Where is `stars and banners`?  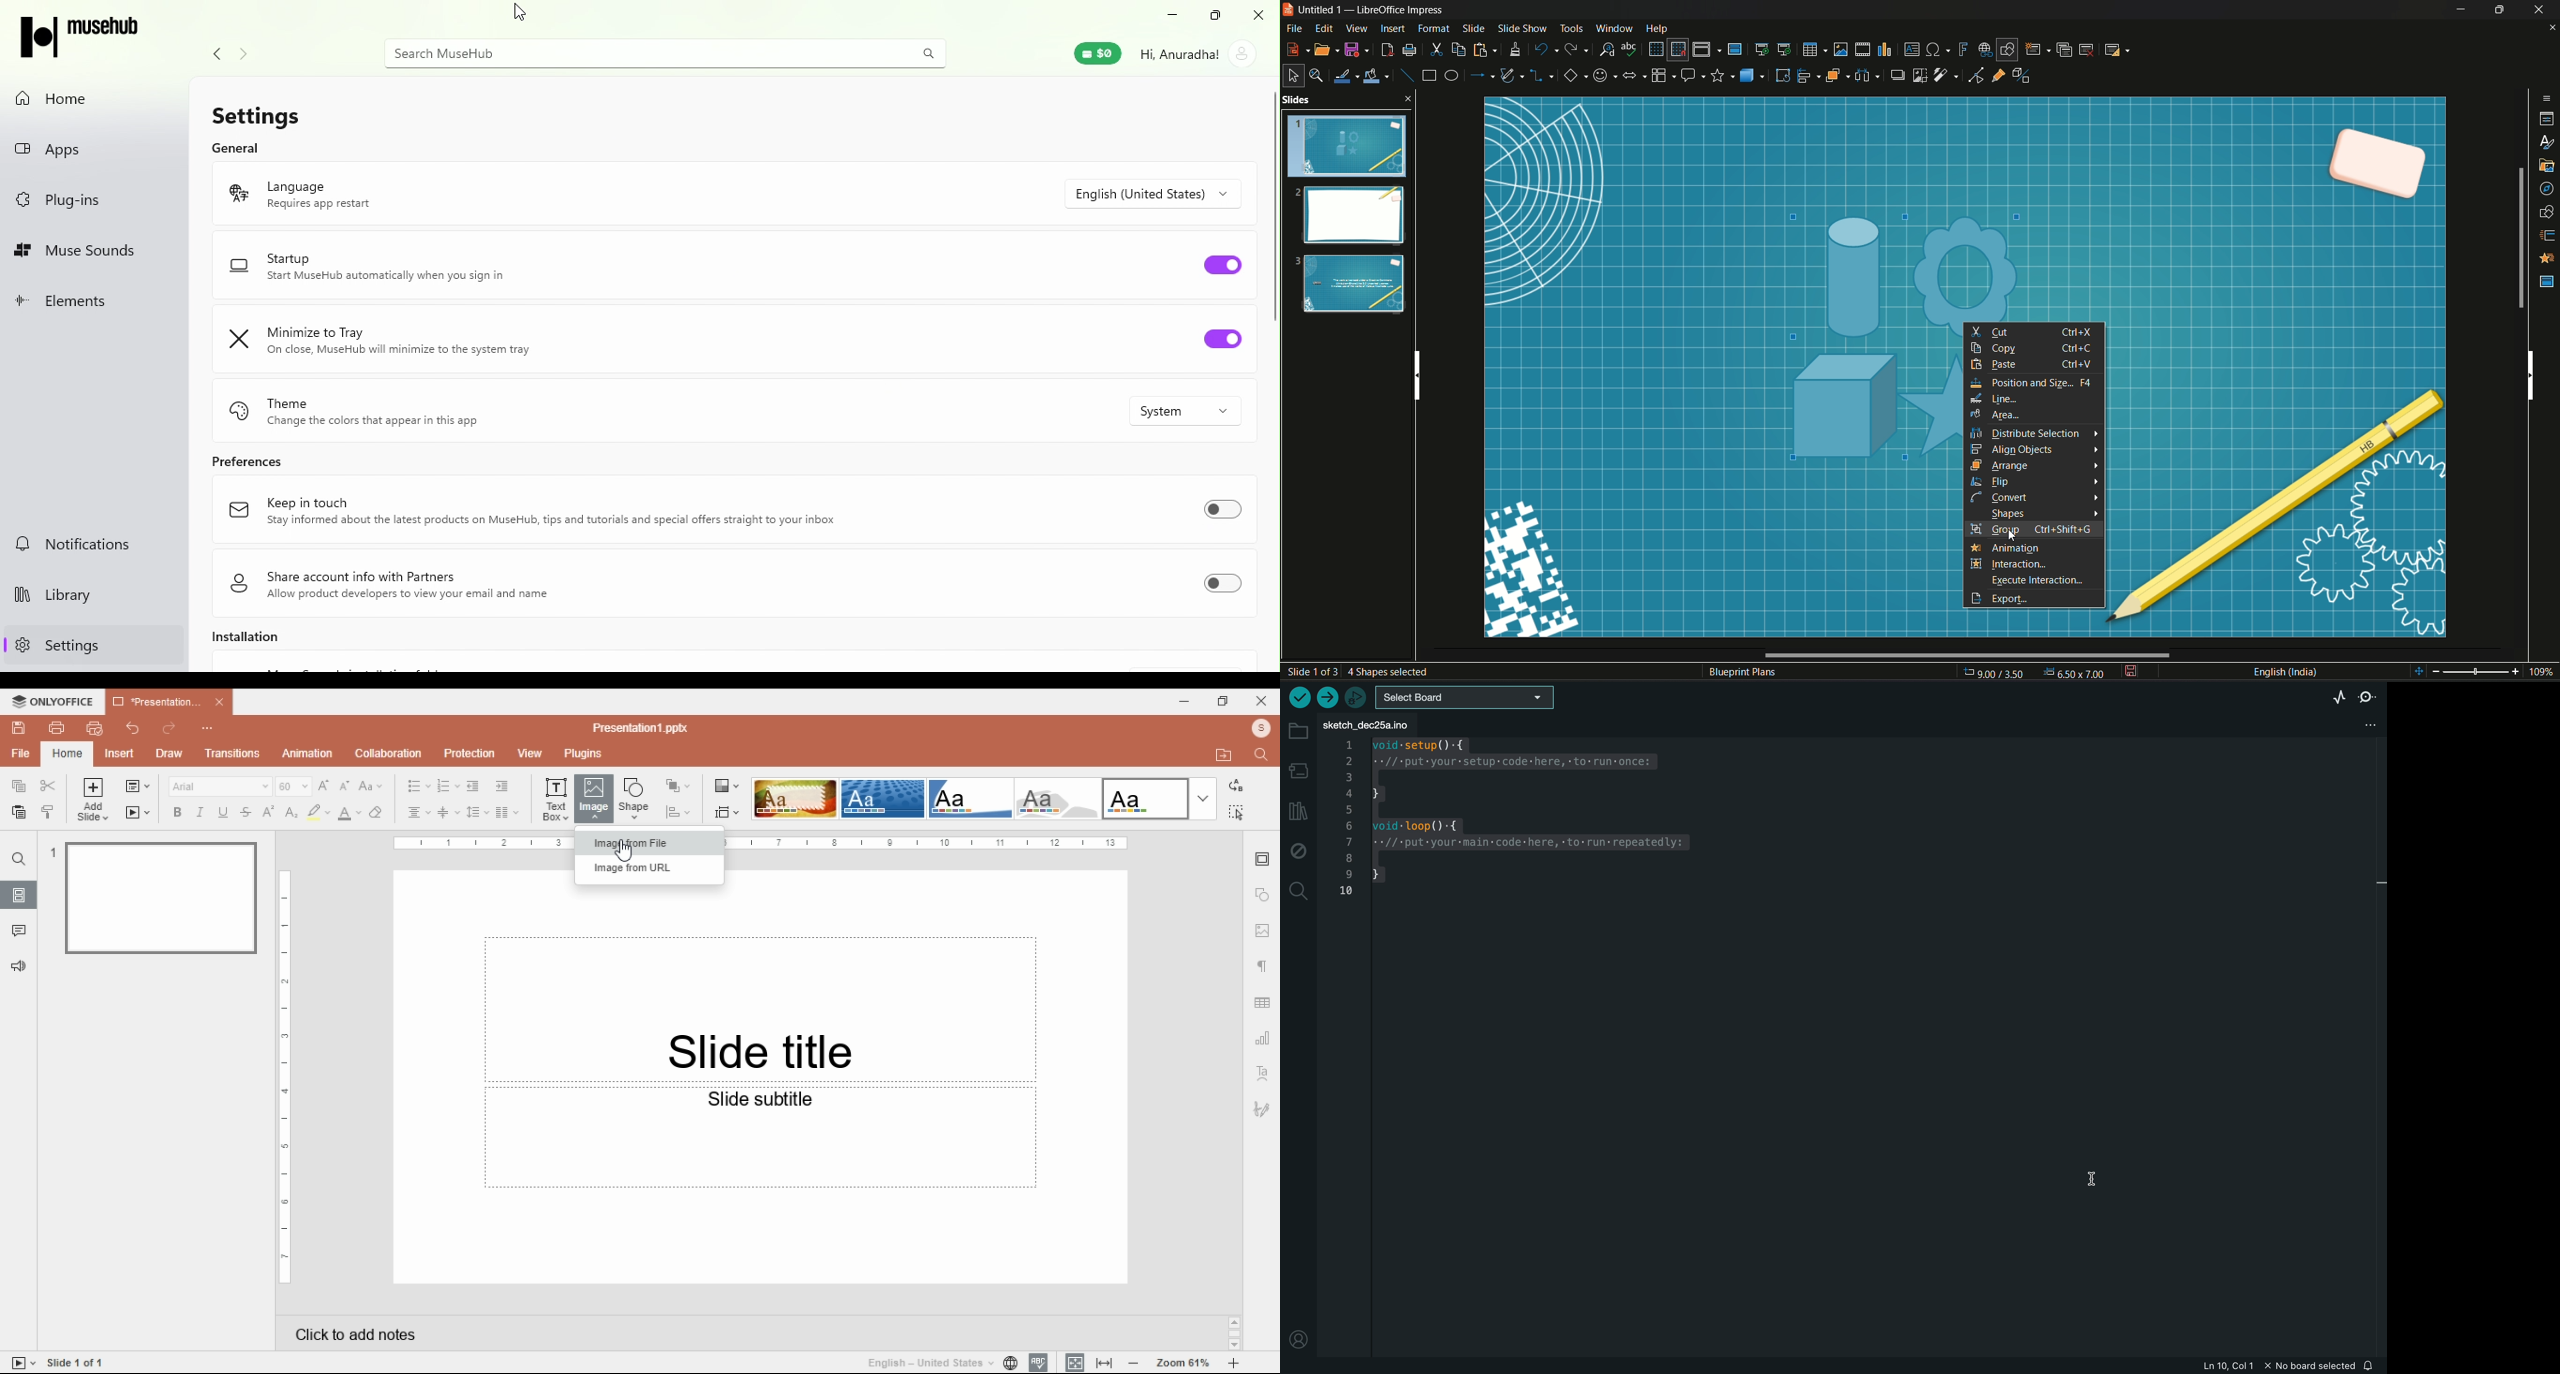 stars and banners is located at coordinates (1722, 76).